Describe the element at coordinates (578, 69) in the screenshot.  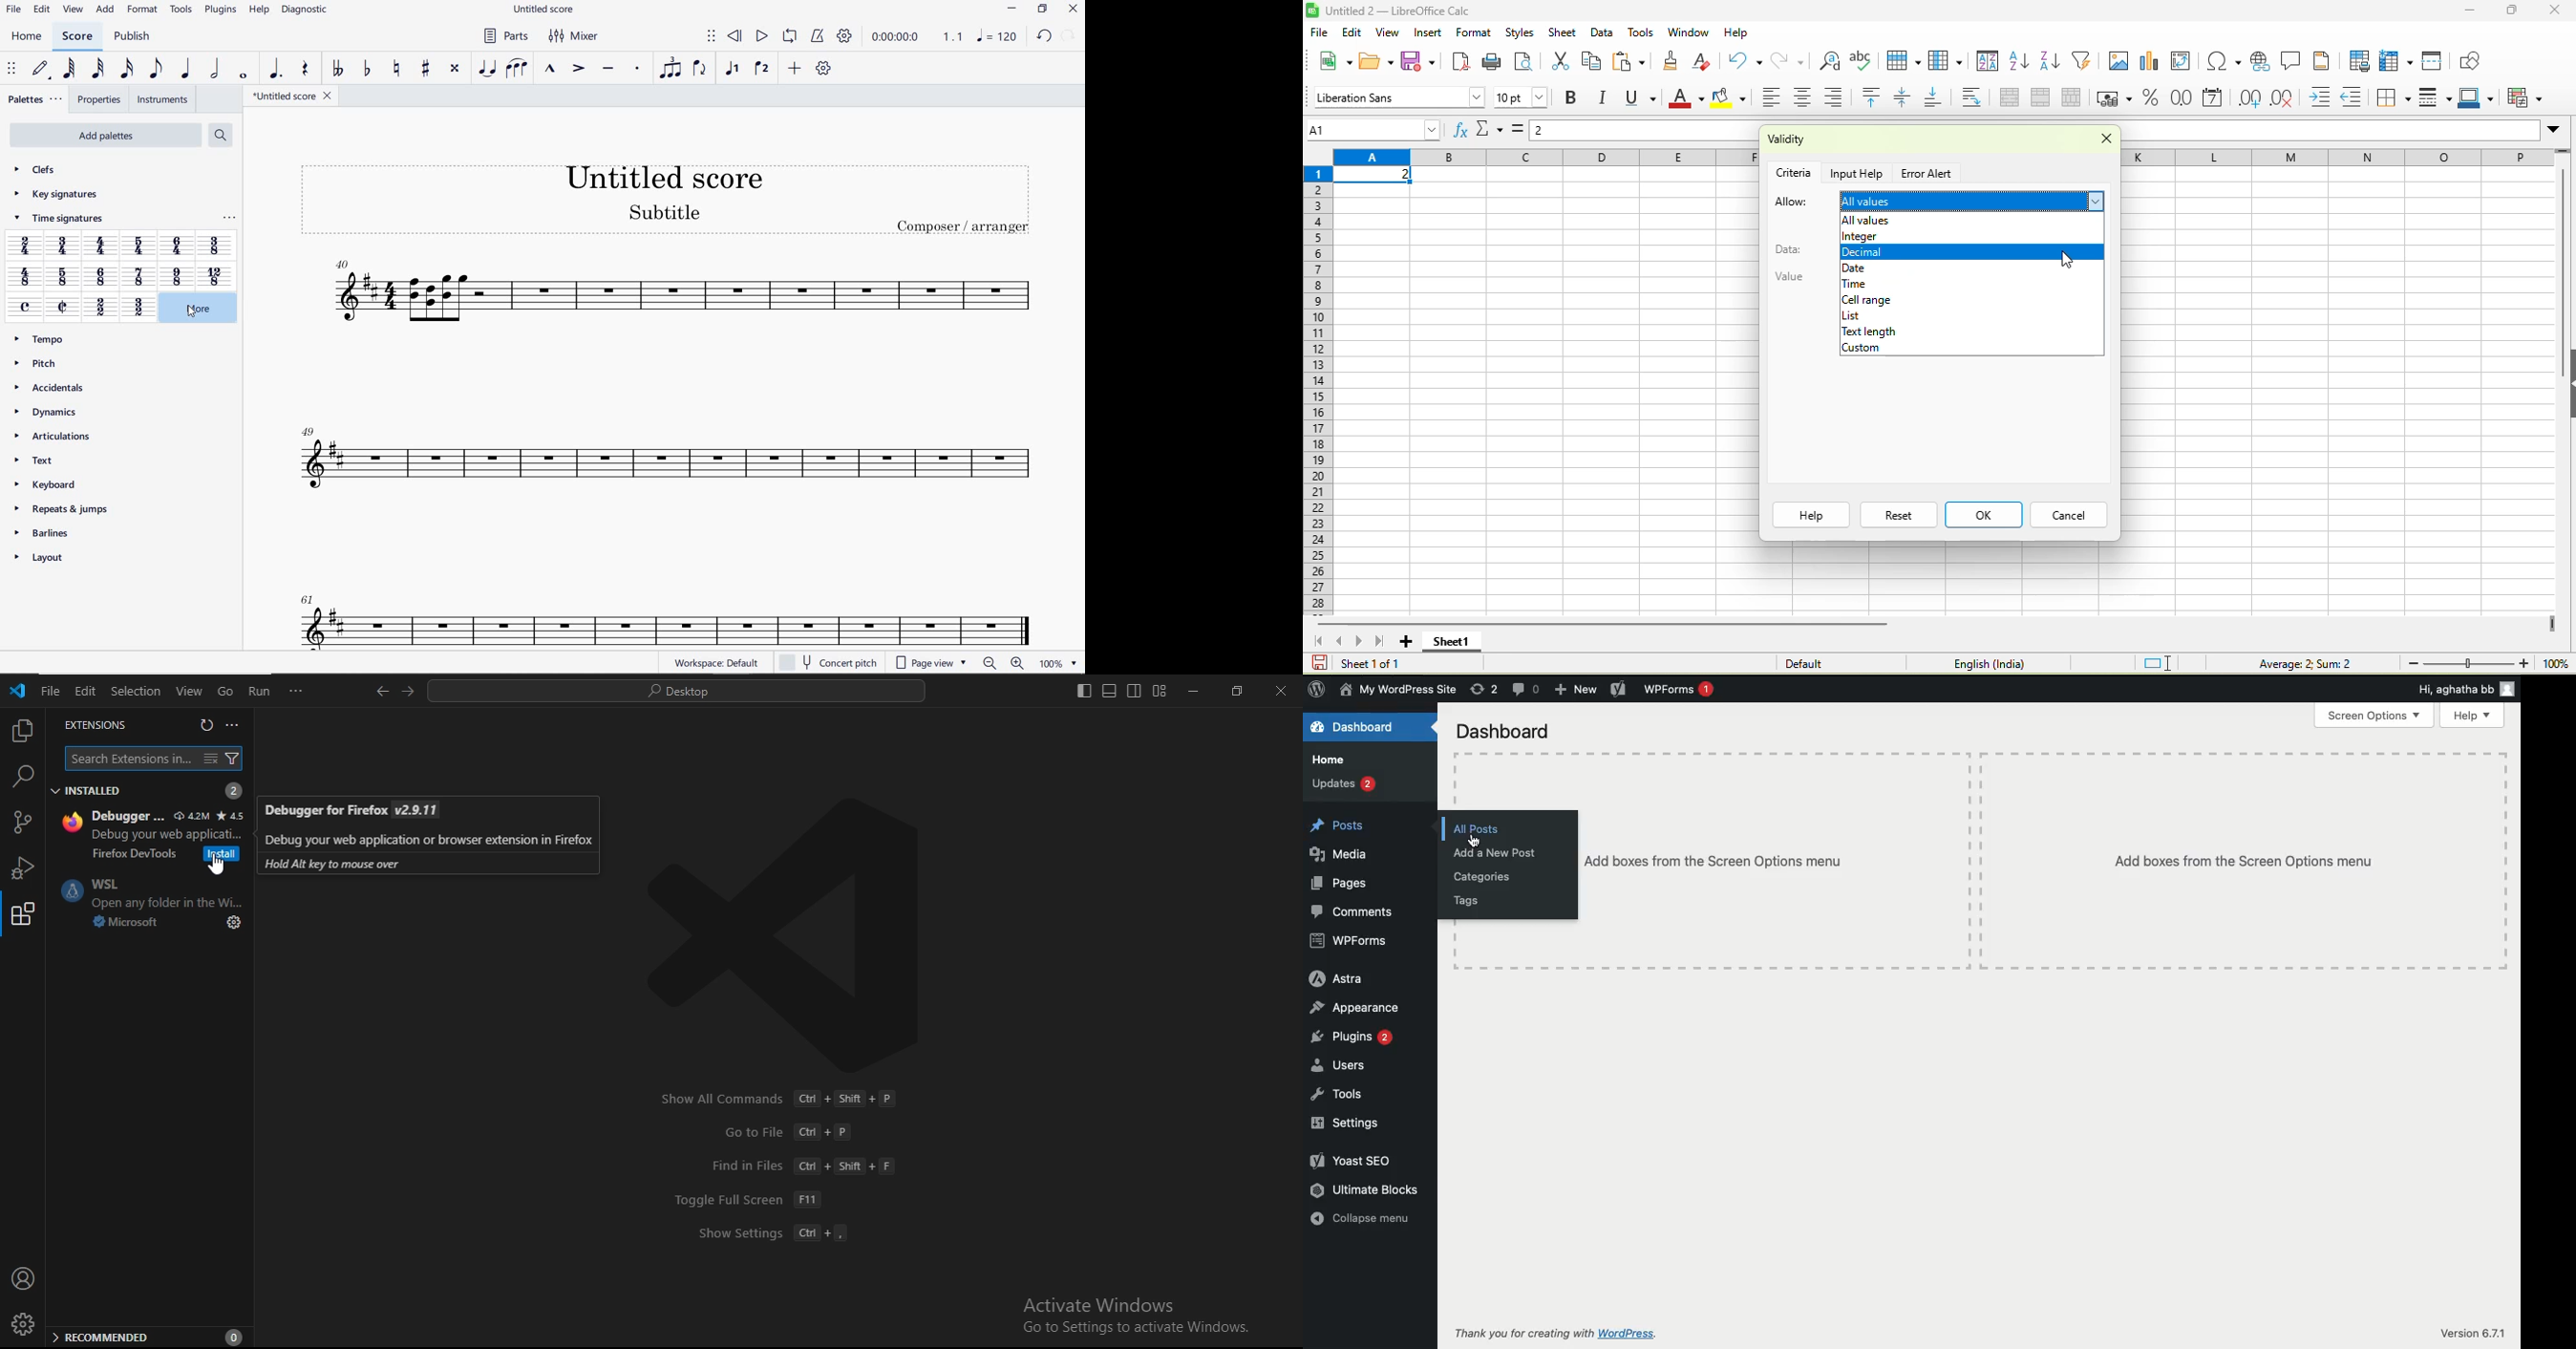
I see `ACCENT` at that location.